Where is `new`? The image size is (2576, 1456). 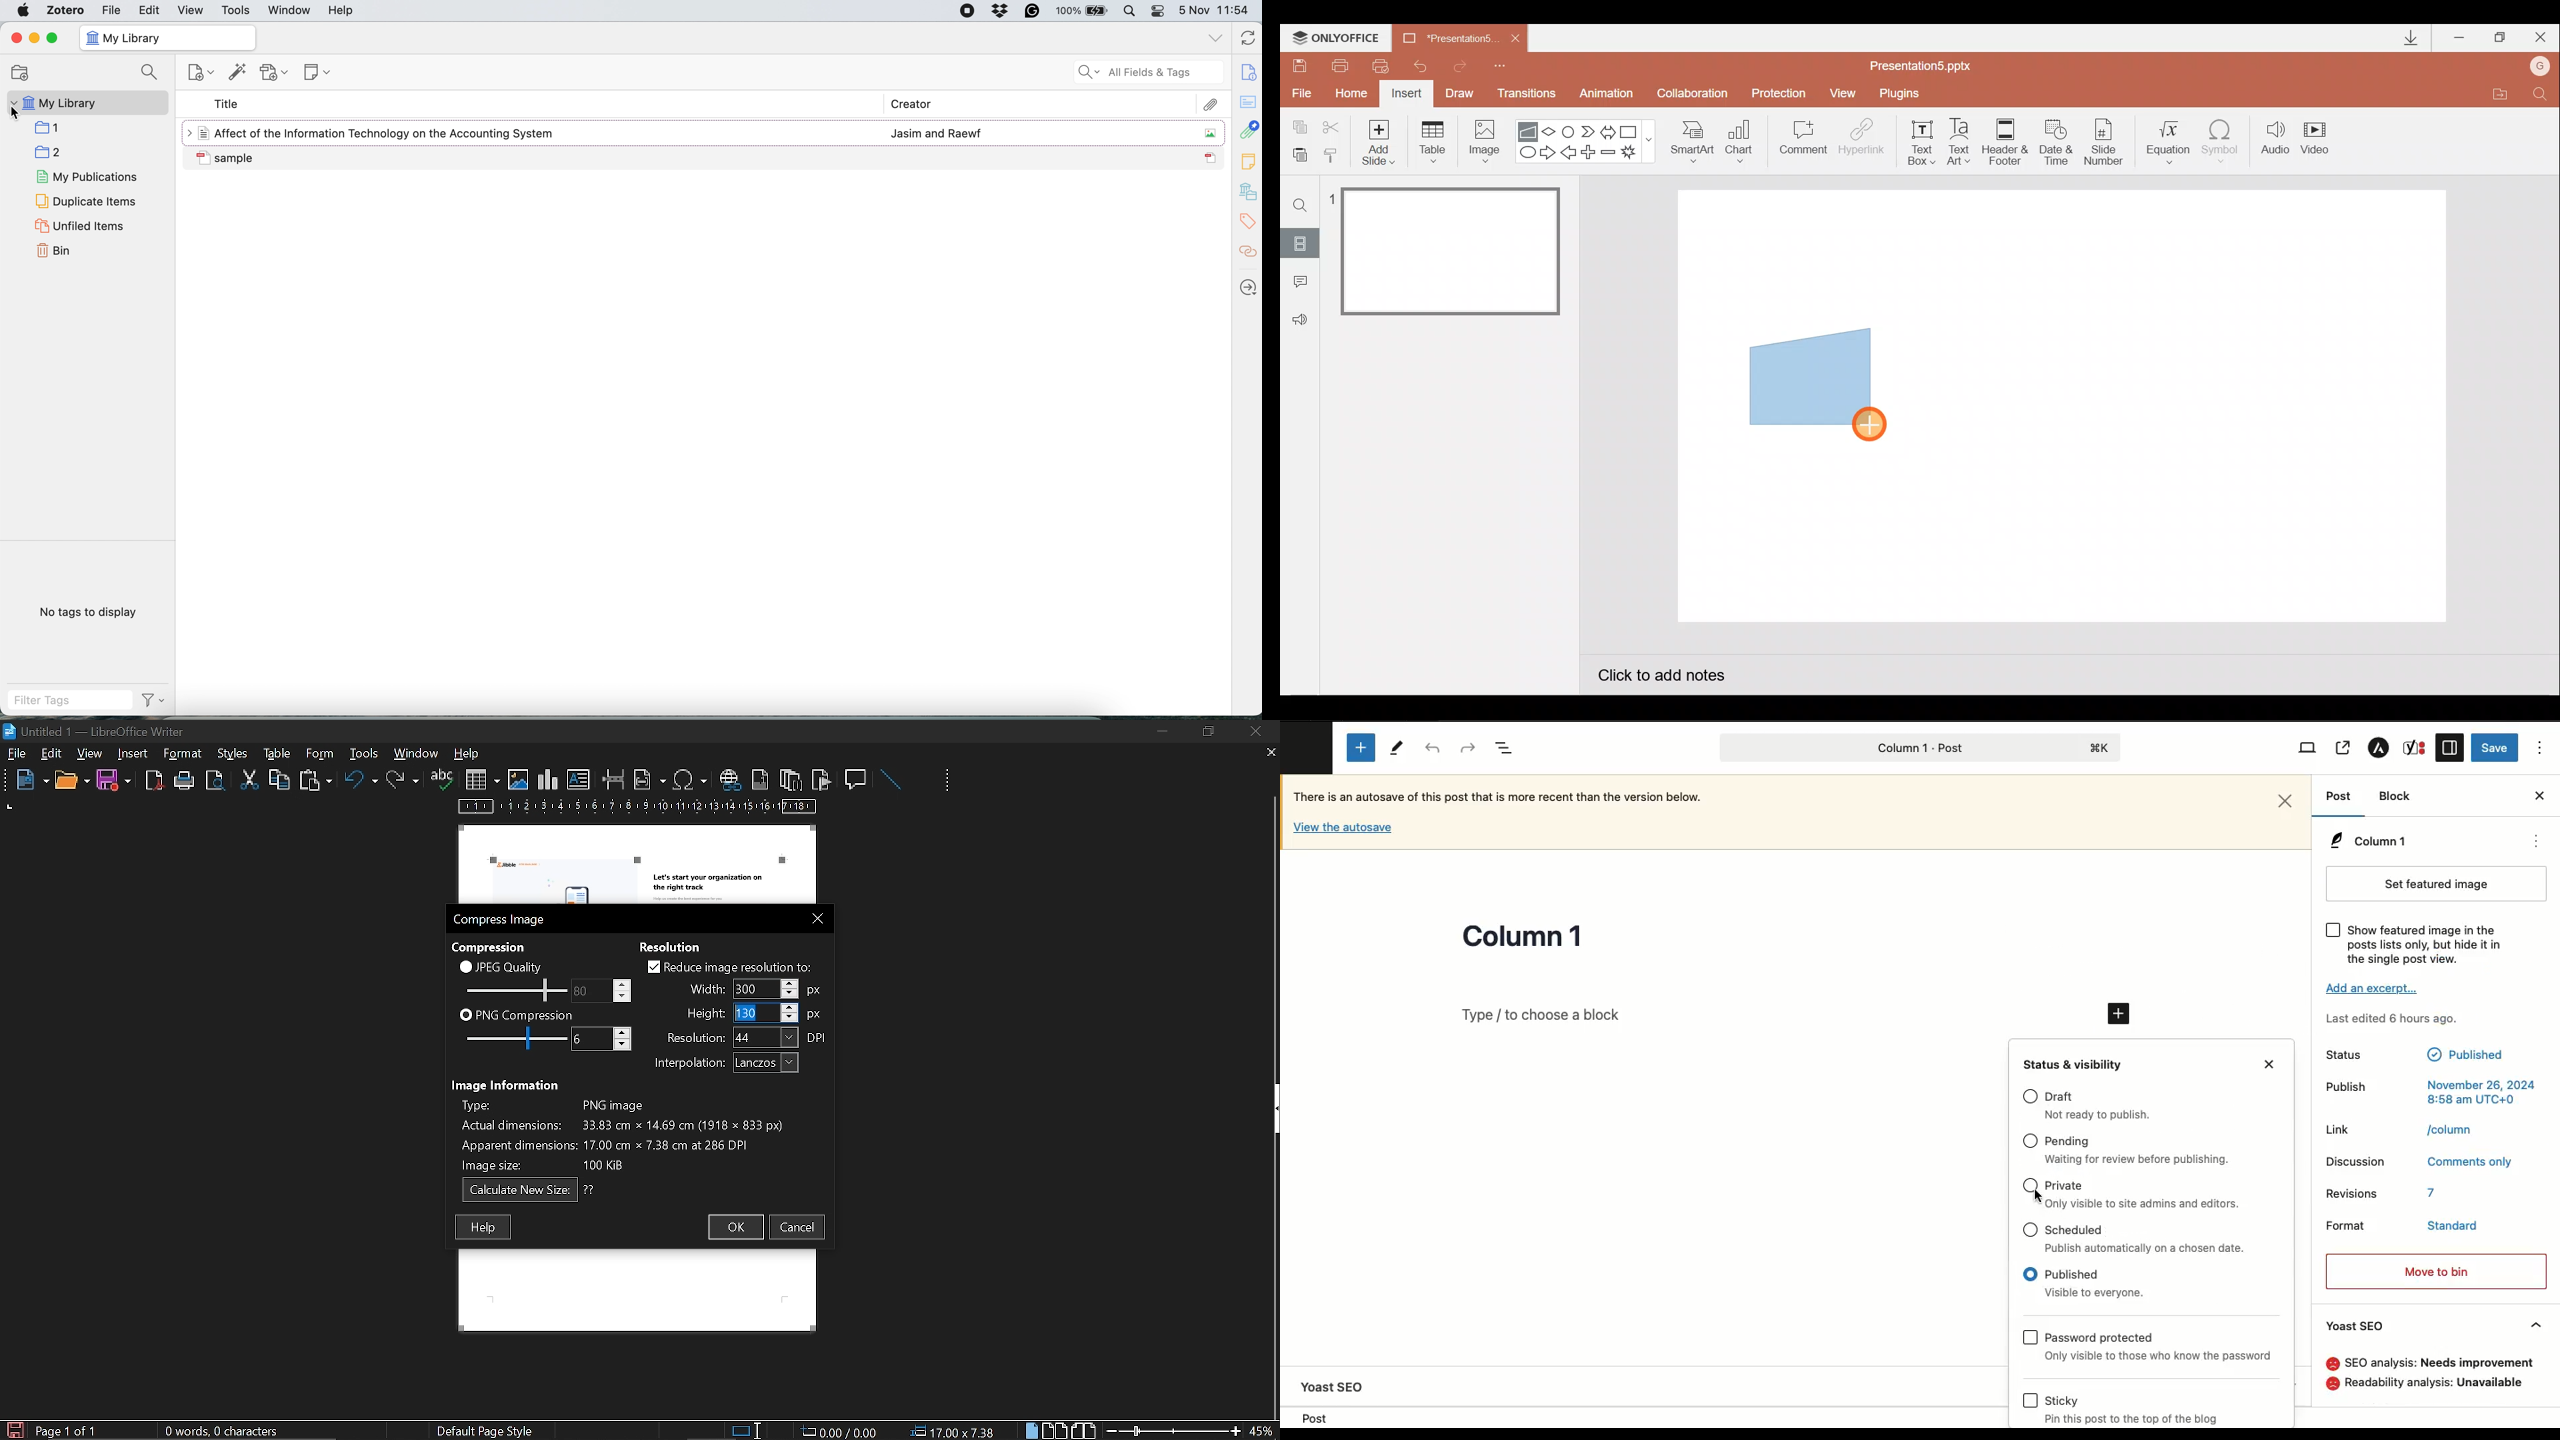
new is located at coordinates (27, 781).